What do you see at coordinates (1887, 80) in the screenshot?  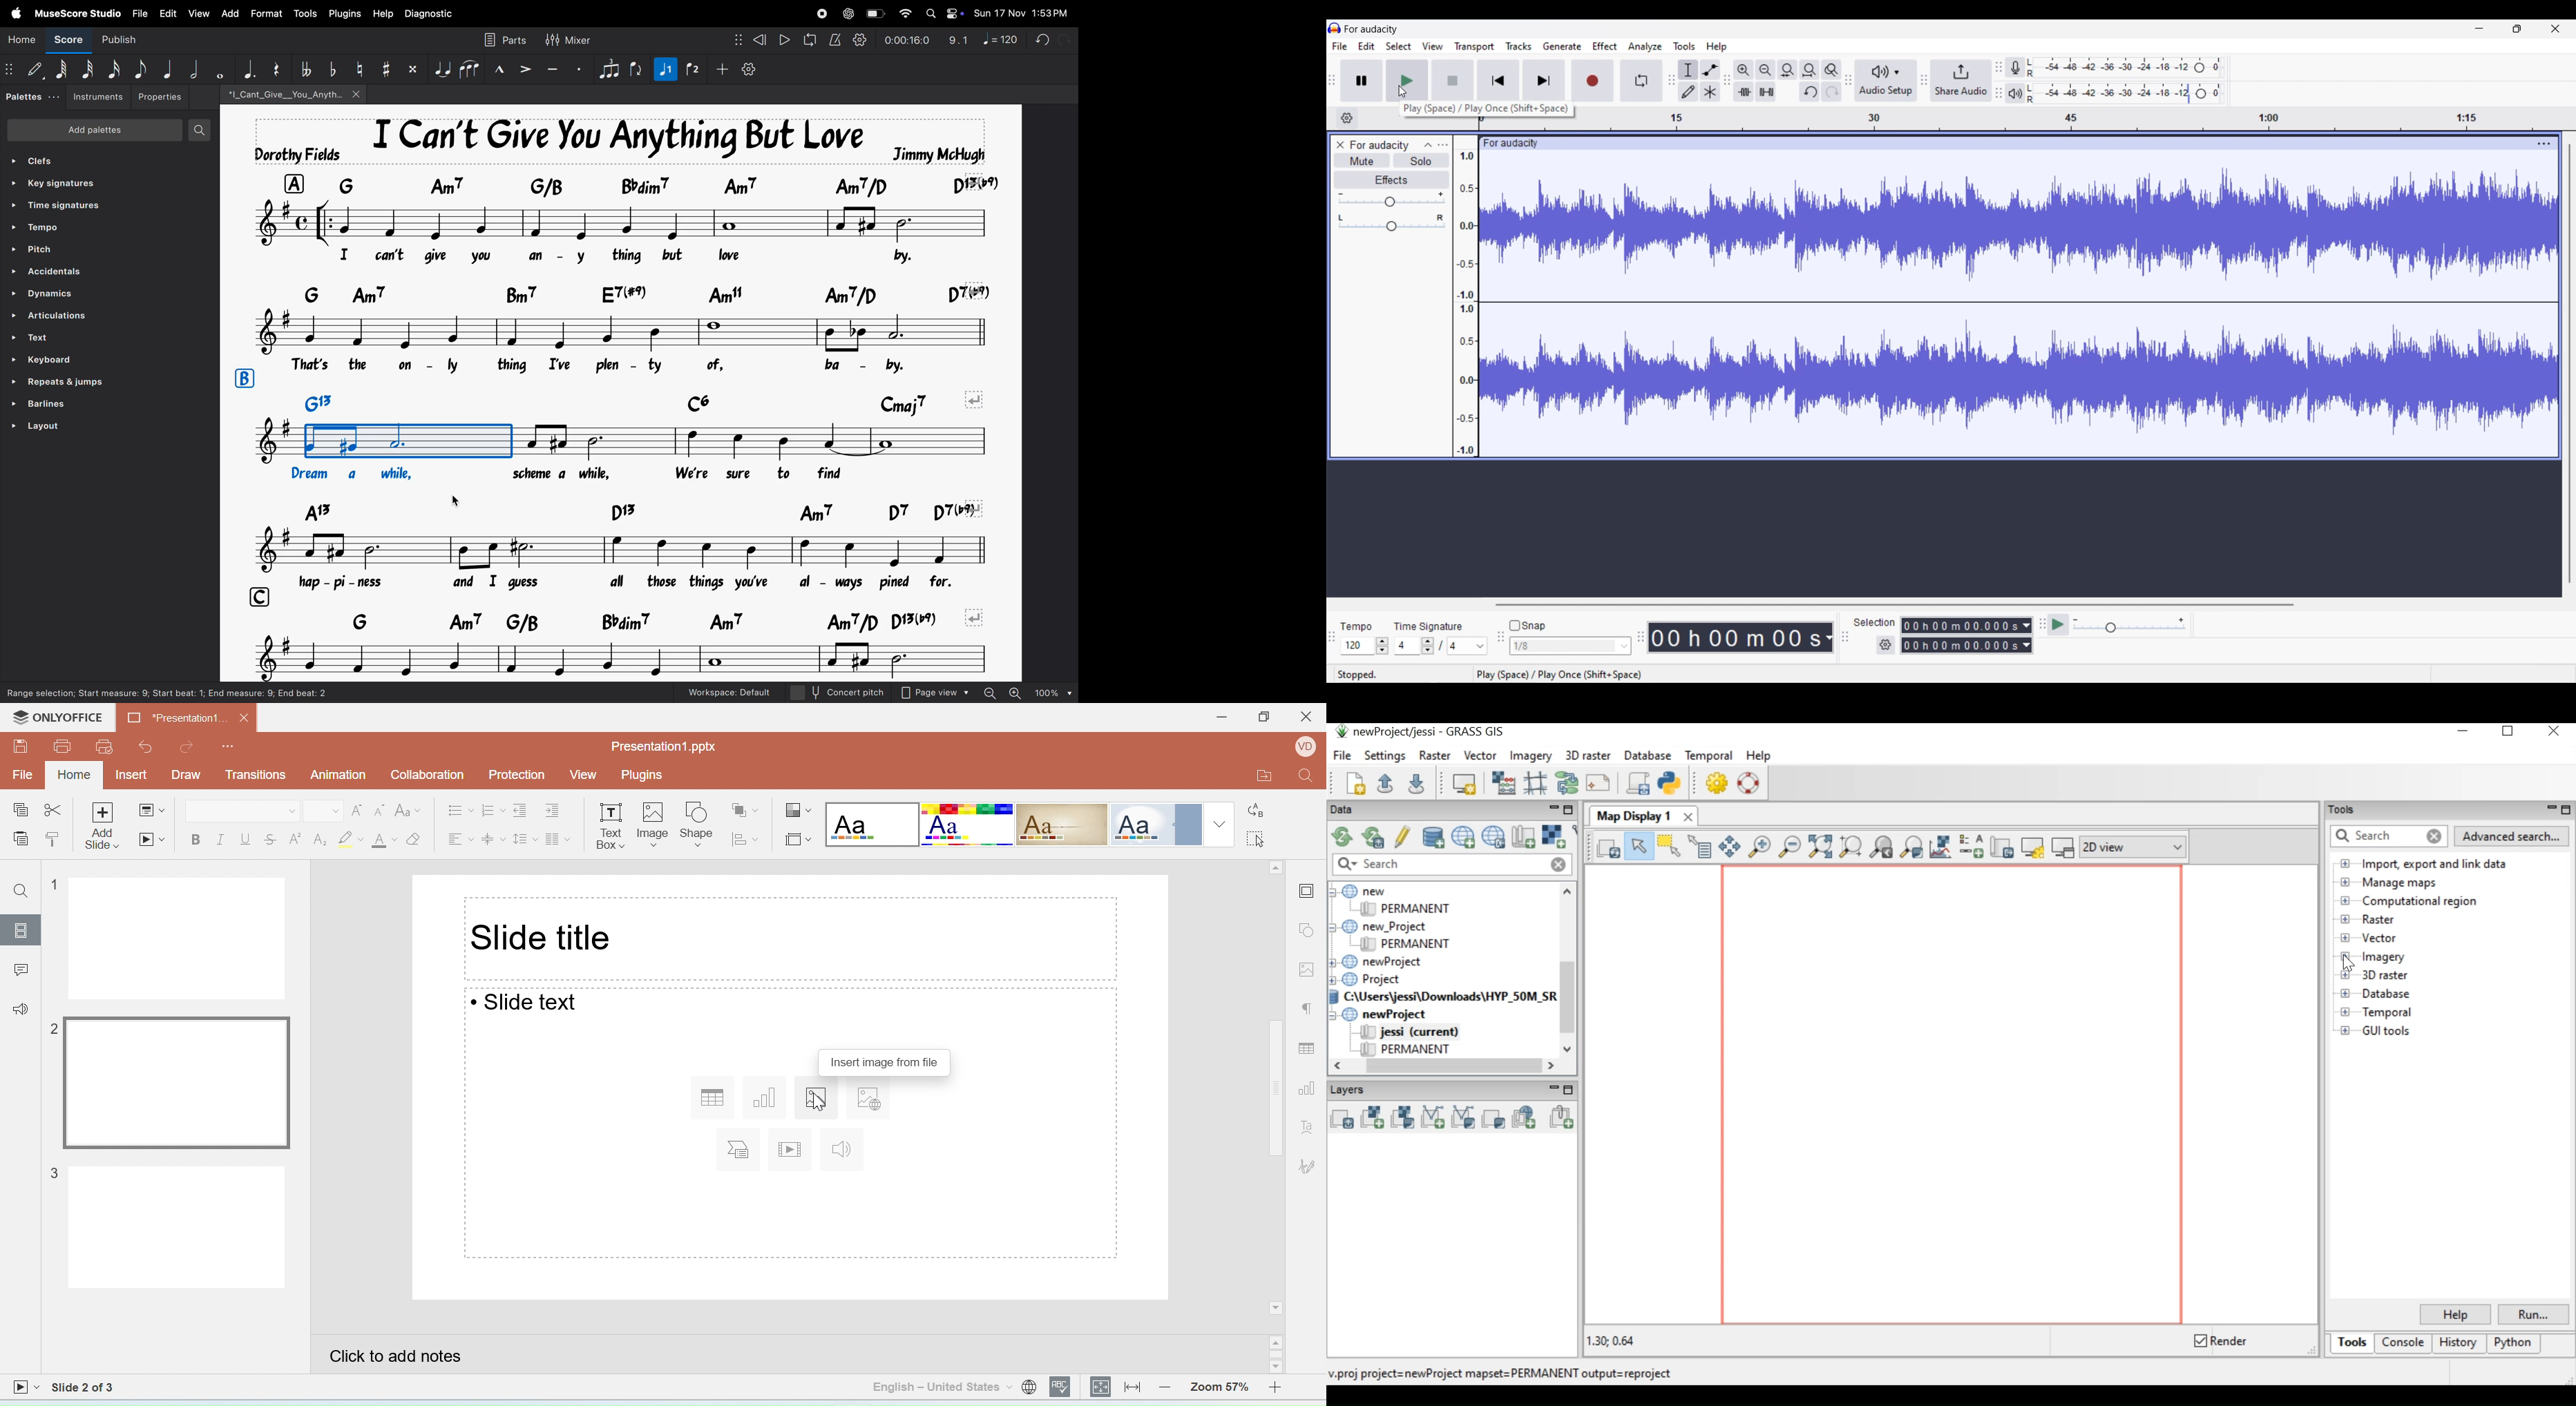 I see `Audio setup` at bounding box center [1887, 80].